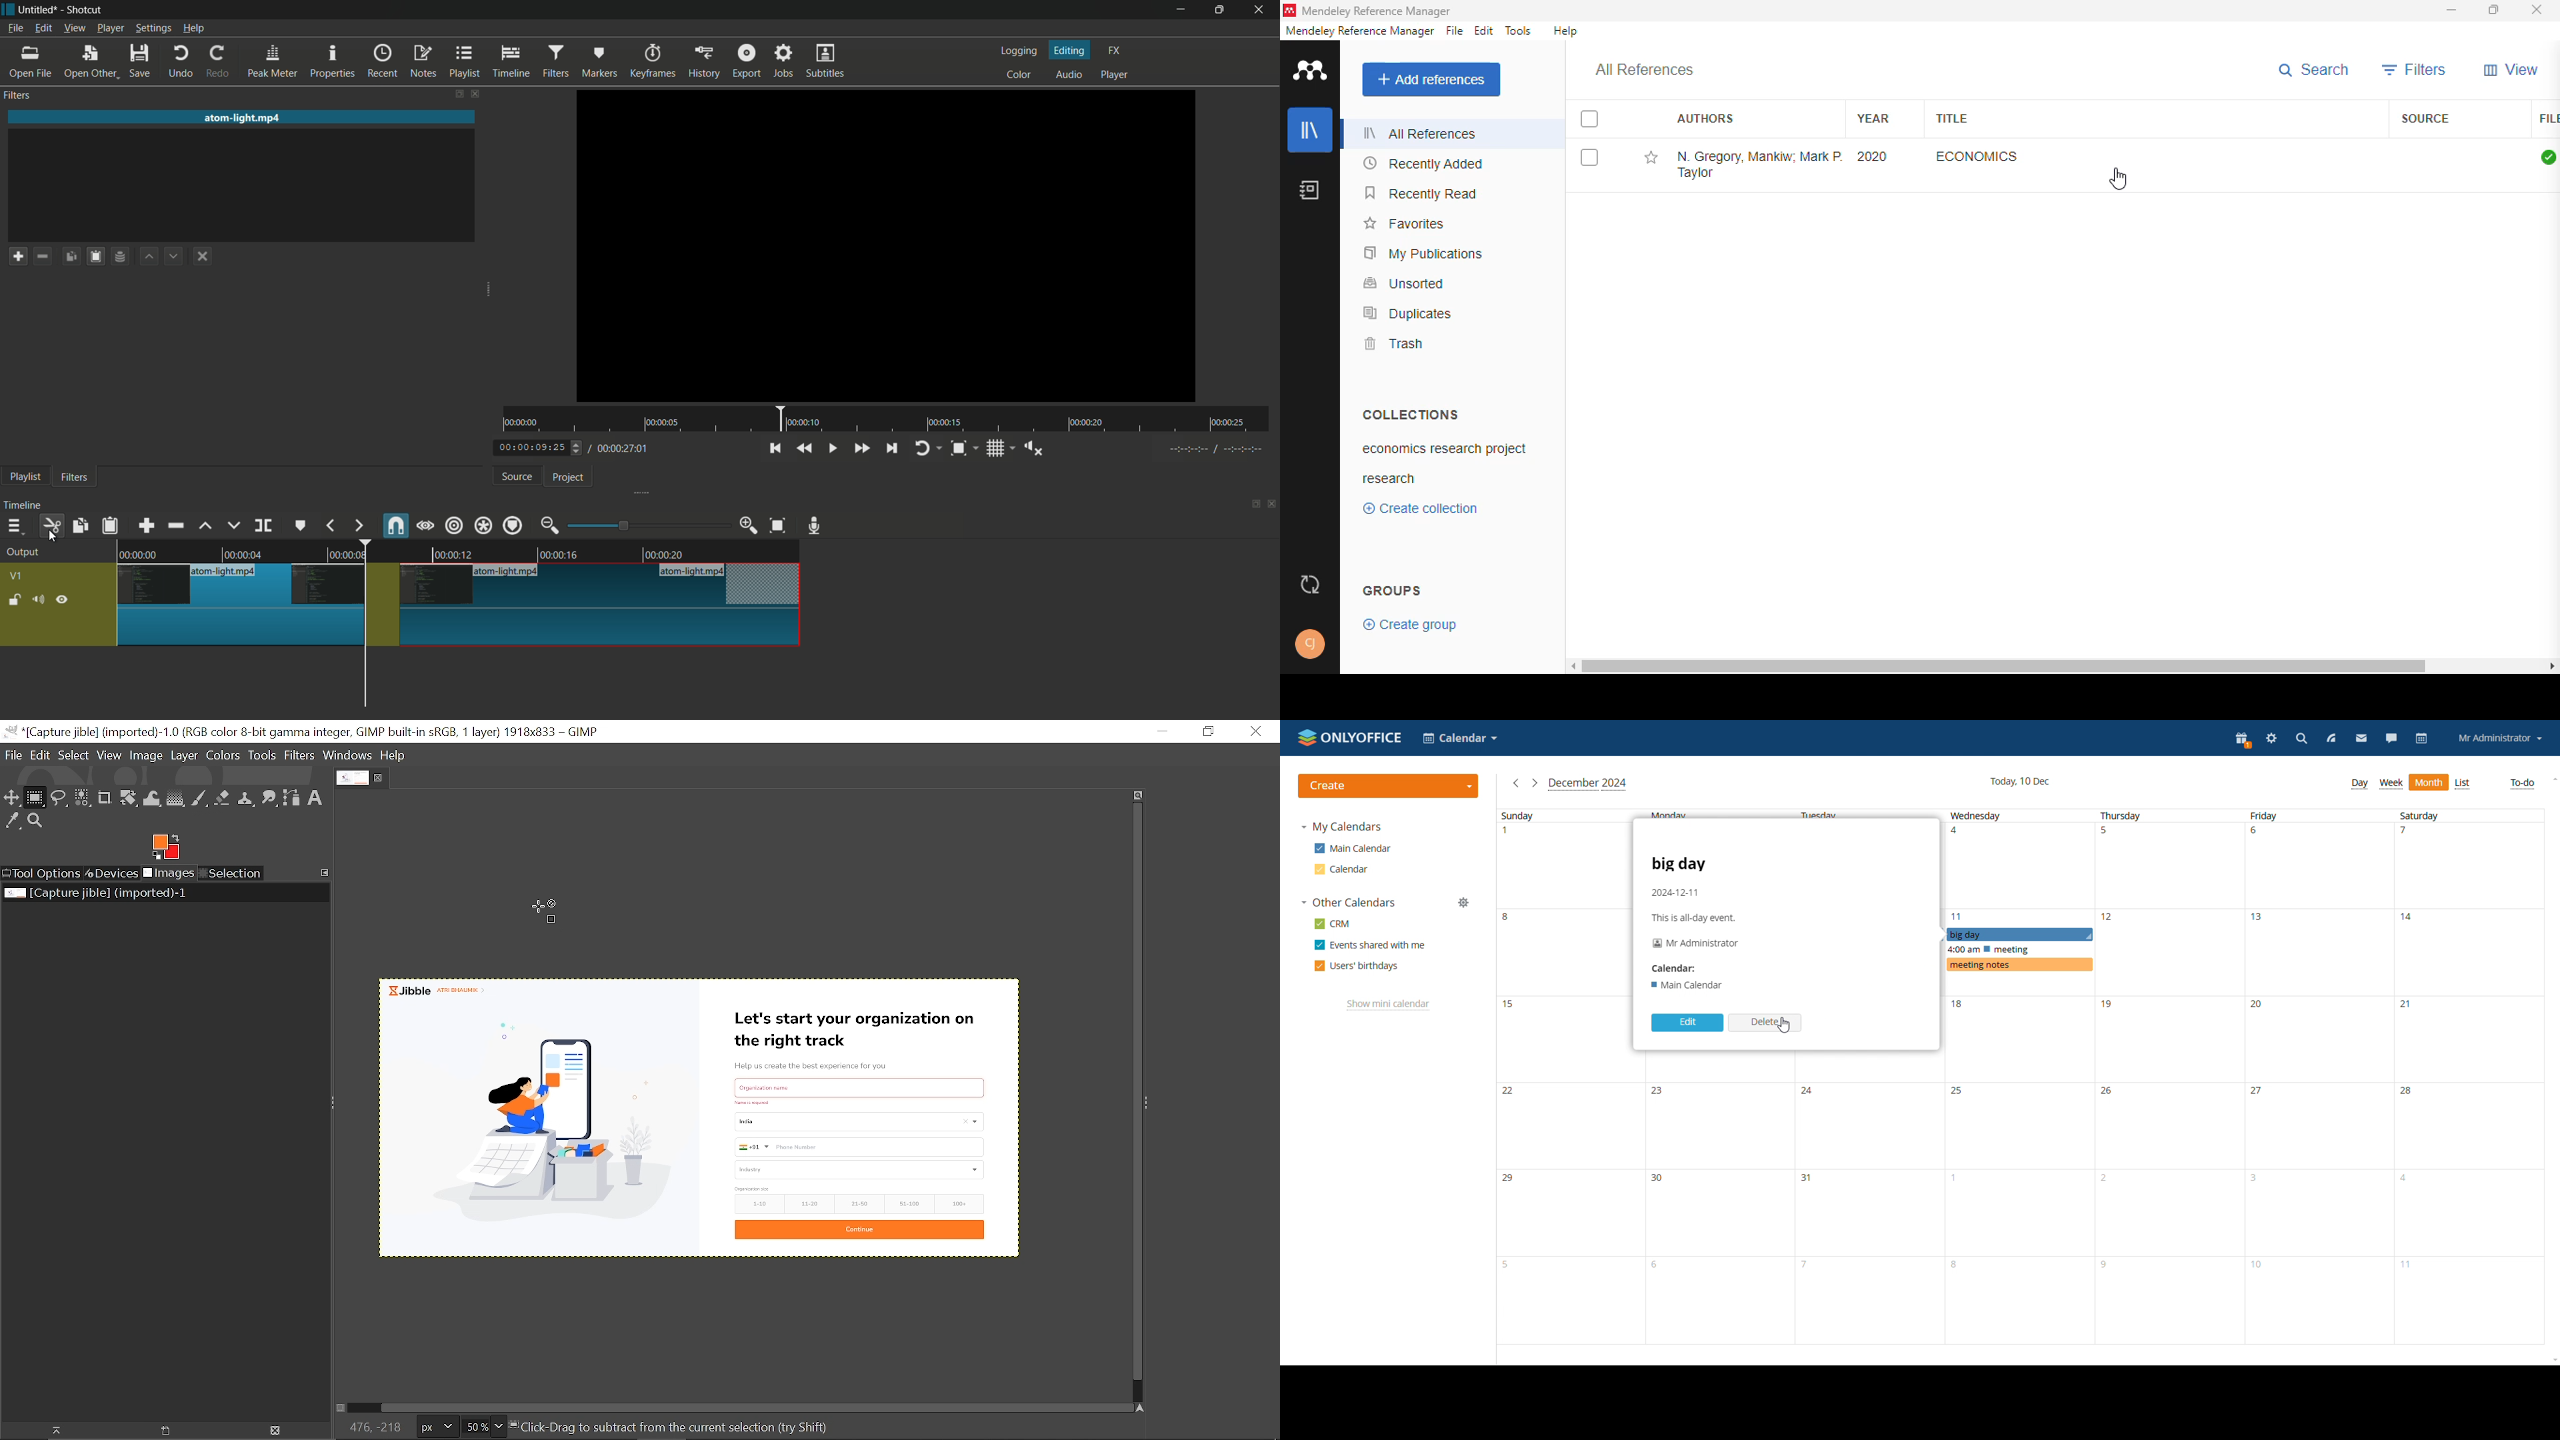 This screenshot has width=2576, height=1456. What do you see at coordinates (221, 62) in the screenshot?
I see `redo` at bounding box center [221, 62].